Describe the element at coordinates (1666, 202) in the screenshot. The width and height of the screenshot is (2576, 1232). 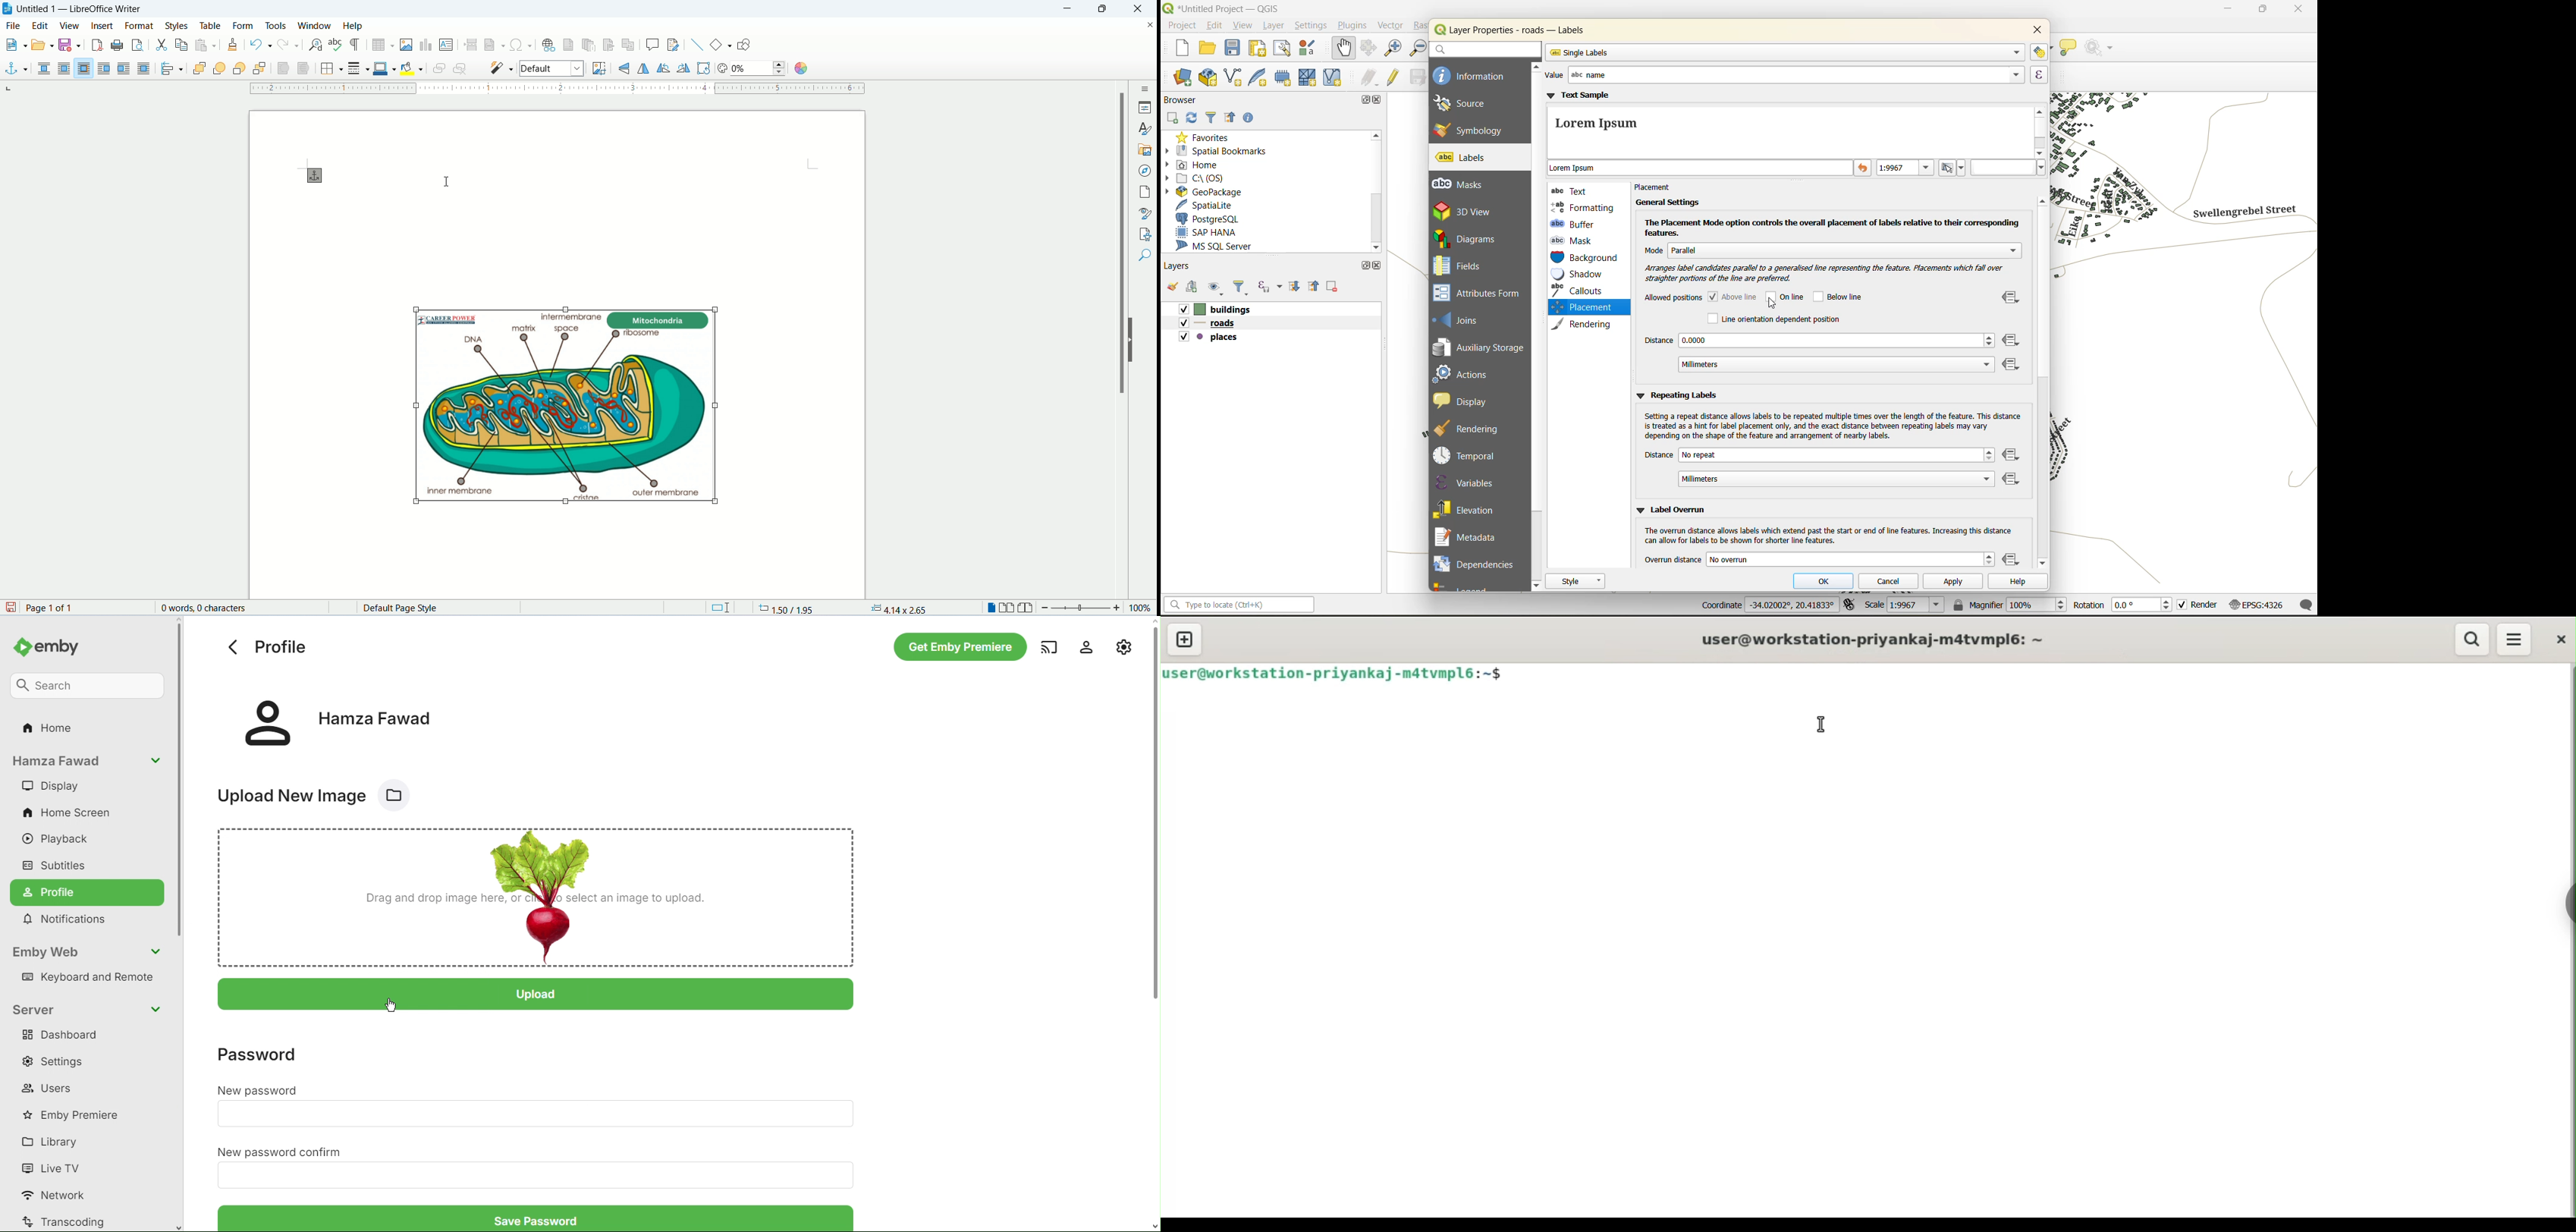
I see `general settings` at that location.